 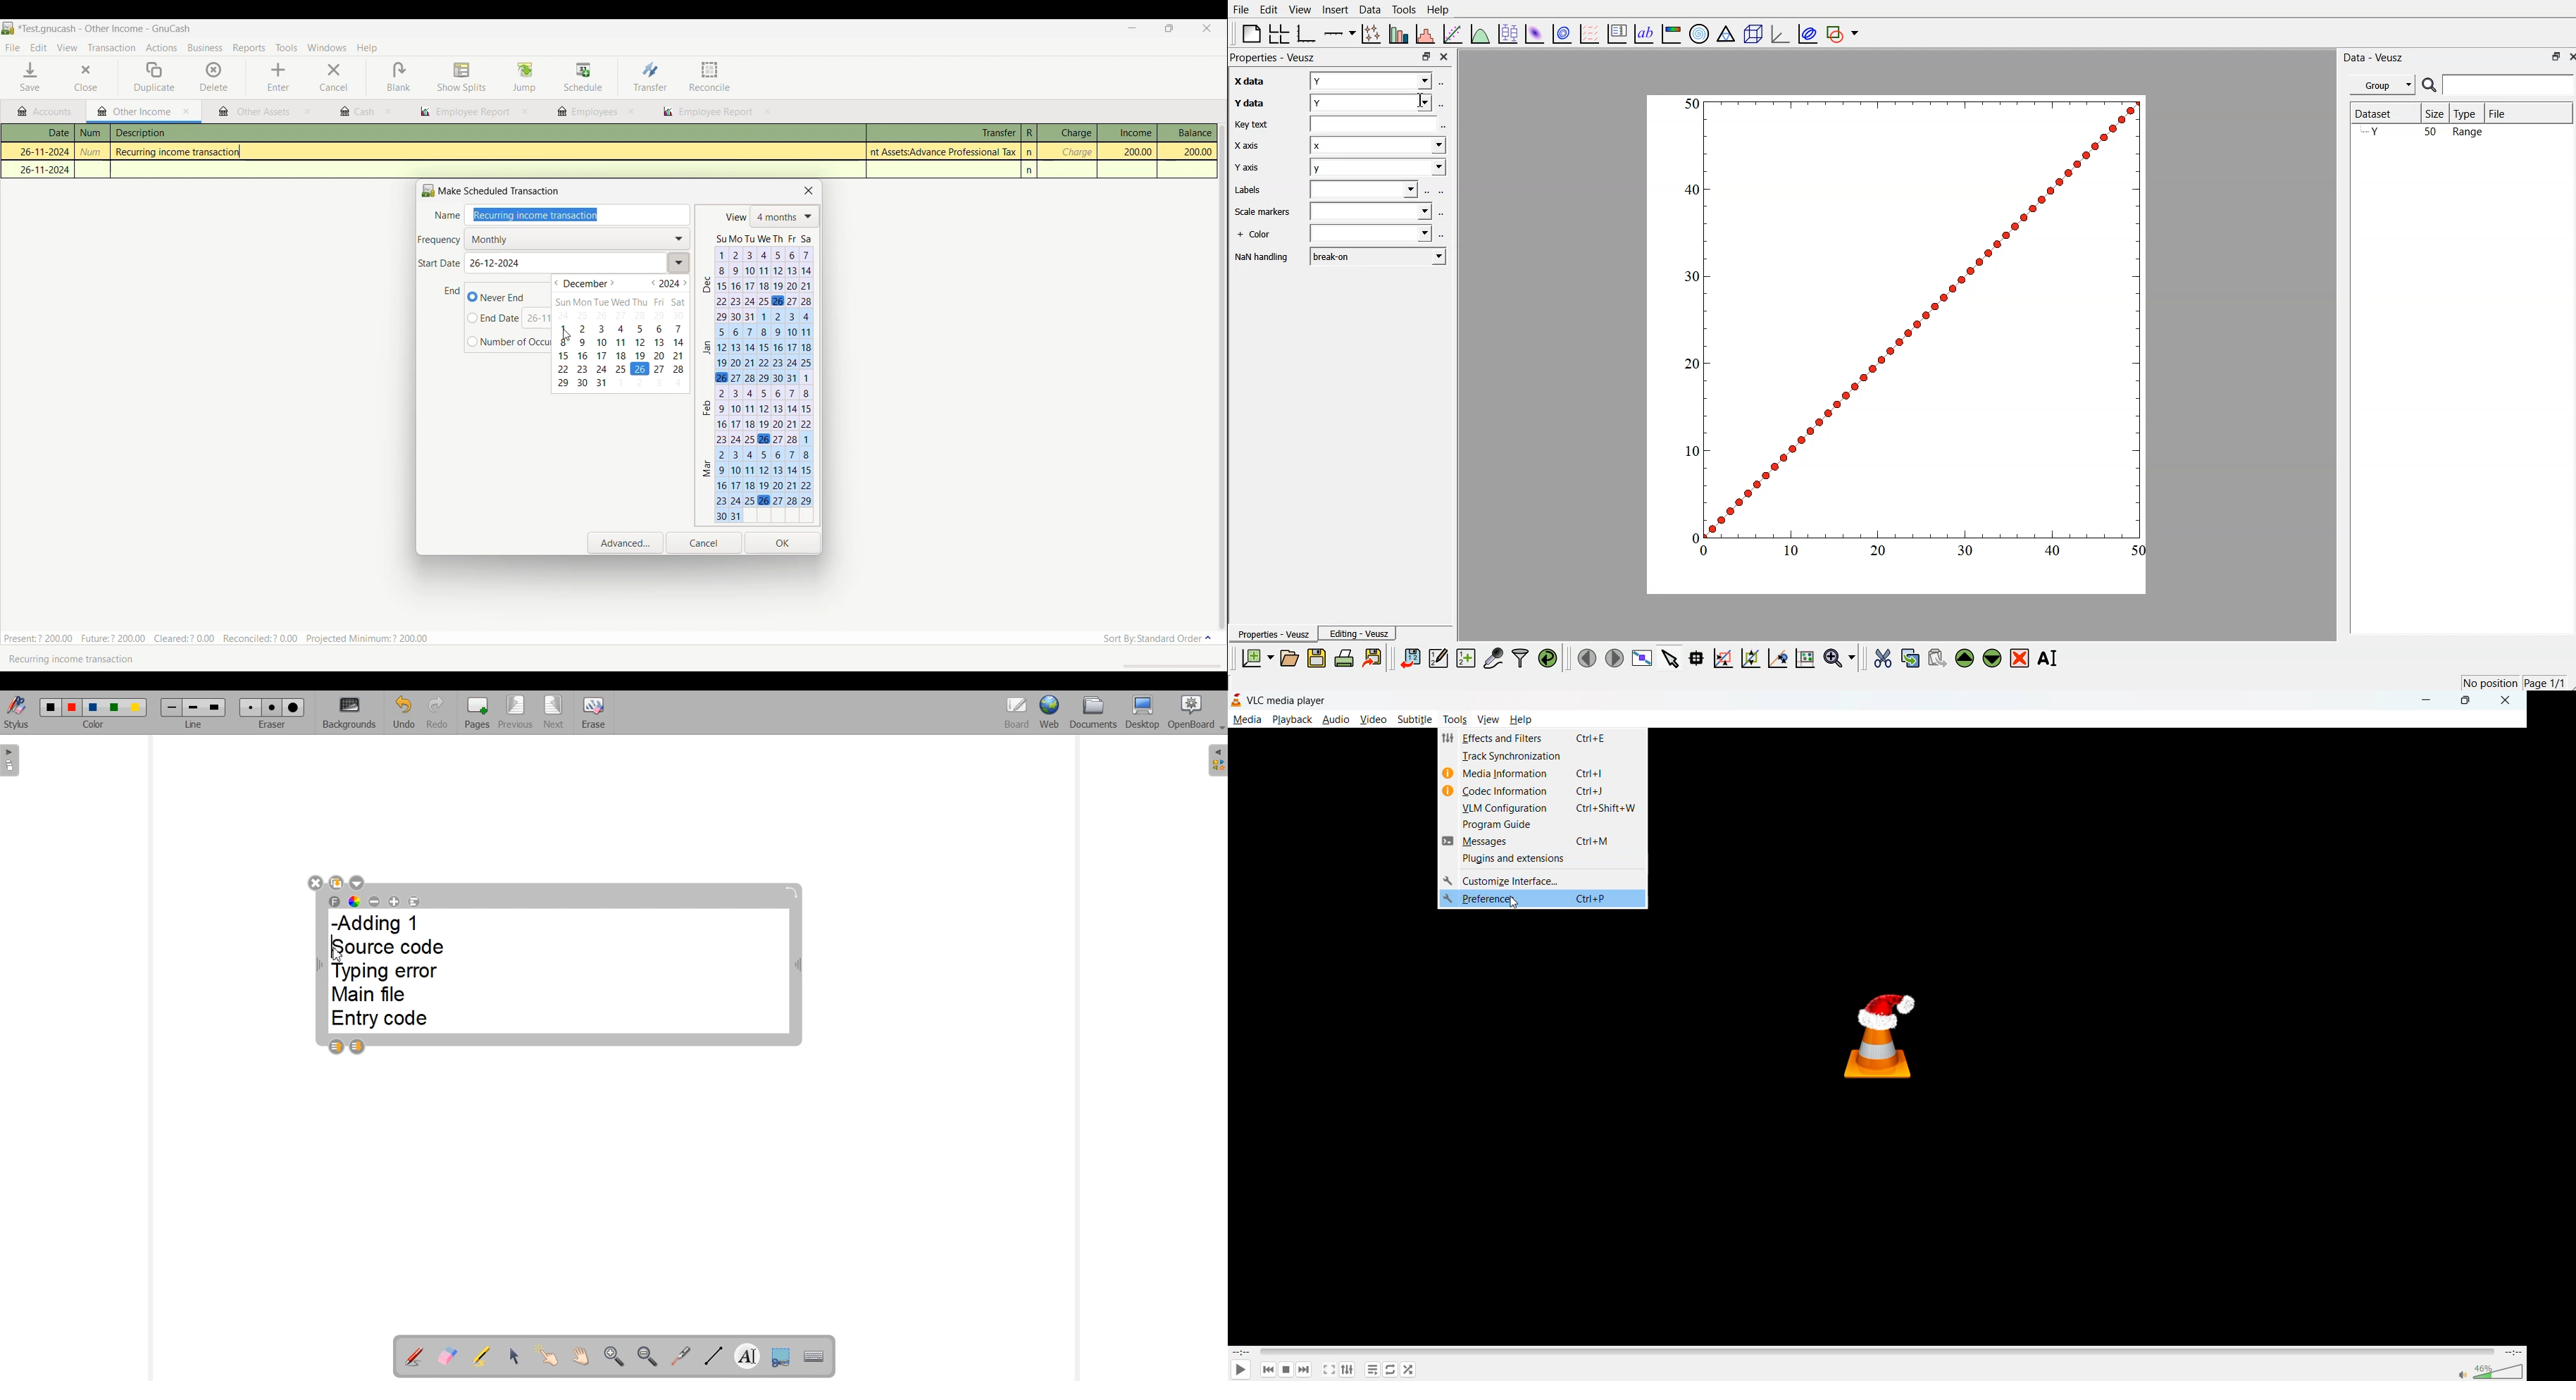 What do you see at coordinates (654, 283) in the screenshot?
I see `Go to previous year` at bounding box center [654, 283].